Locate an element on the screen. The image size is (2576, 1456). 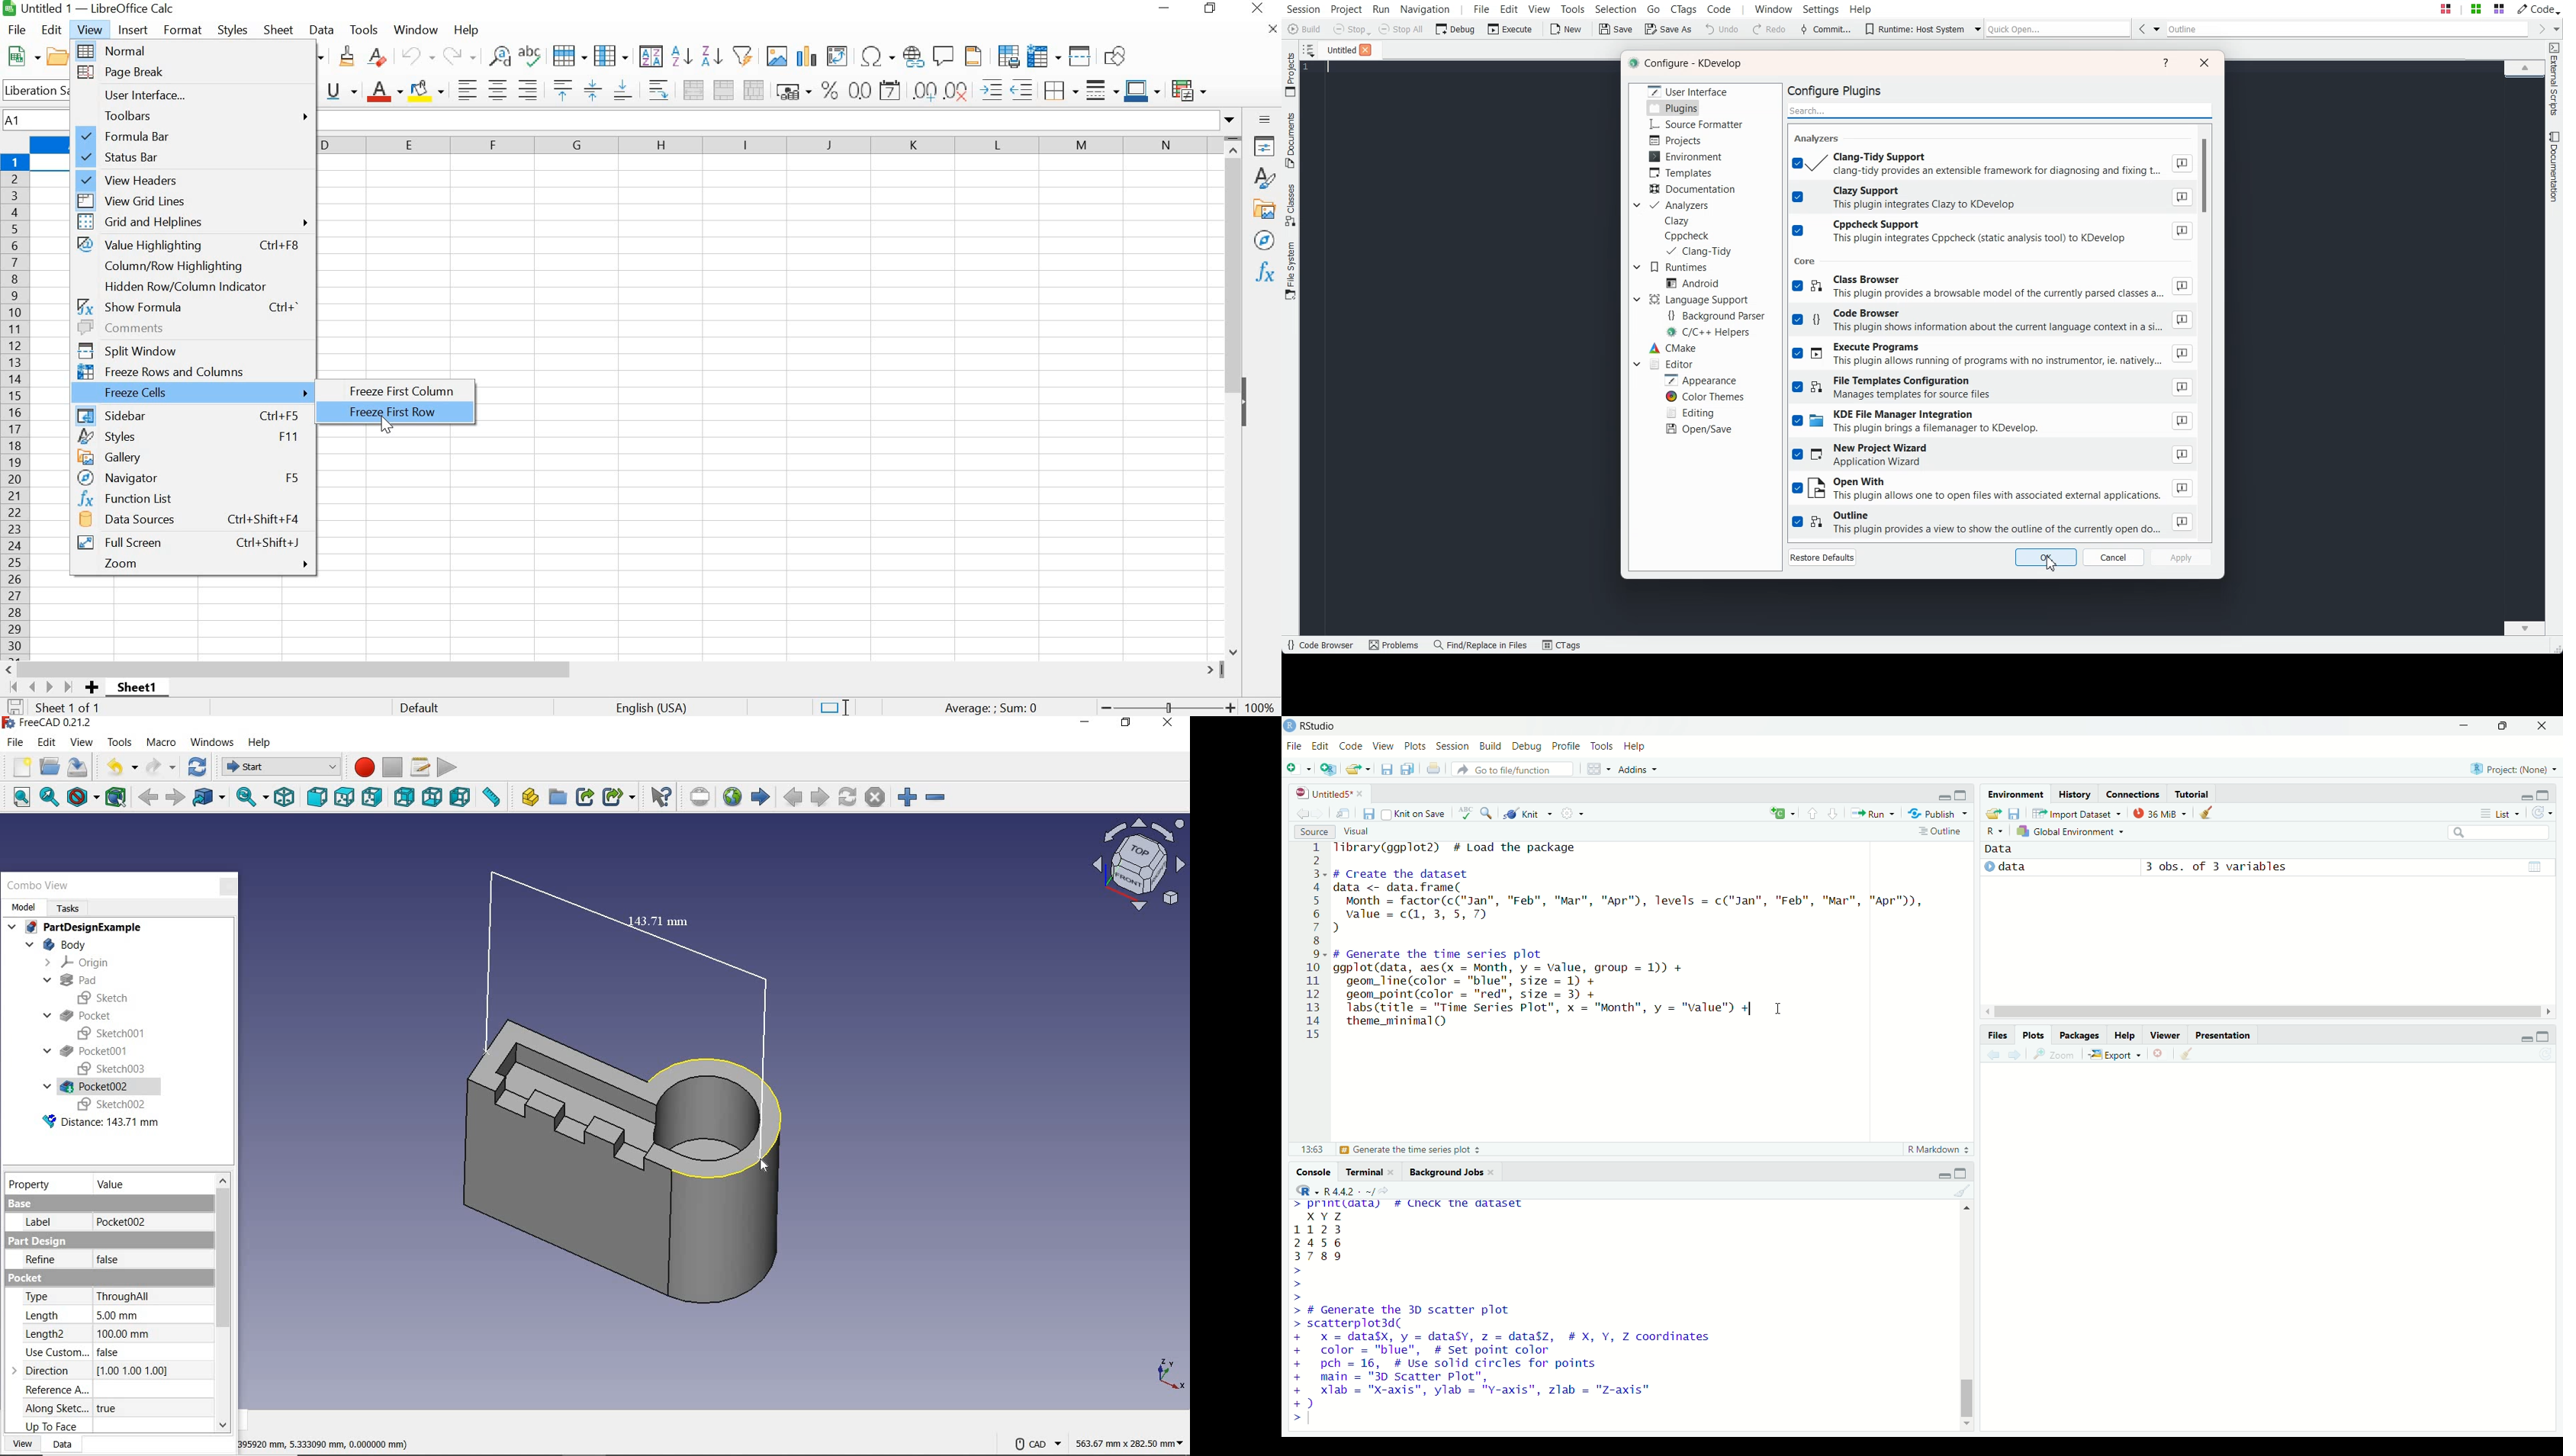
tutorial is located at coordinates (2193, 792).